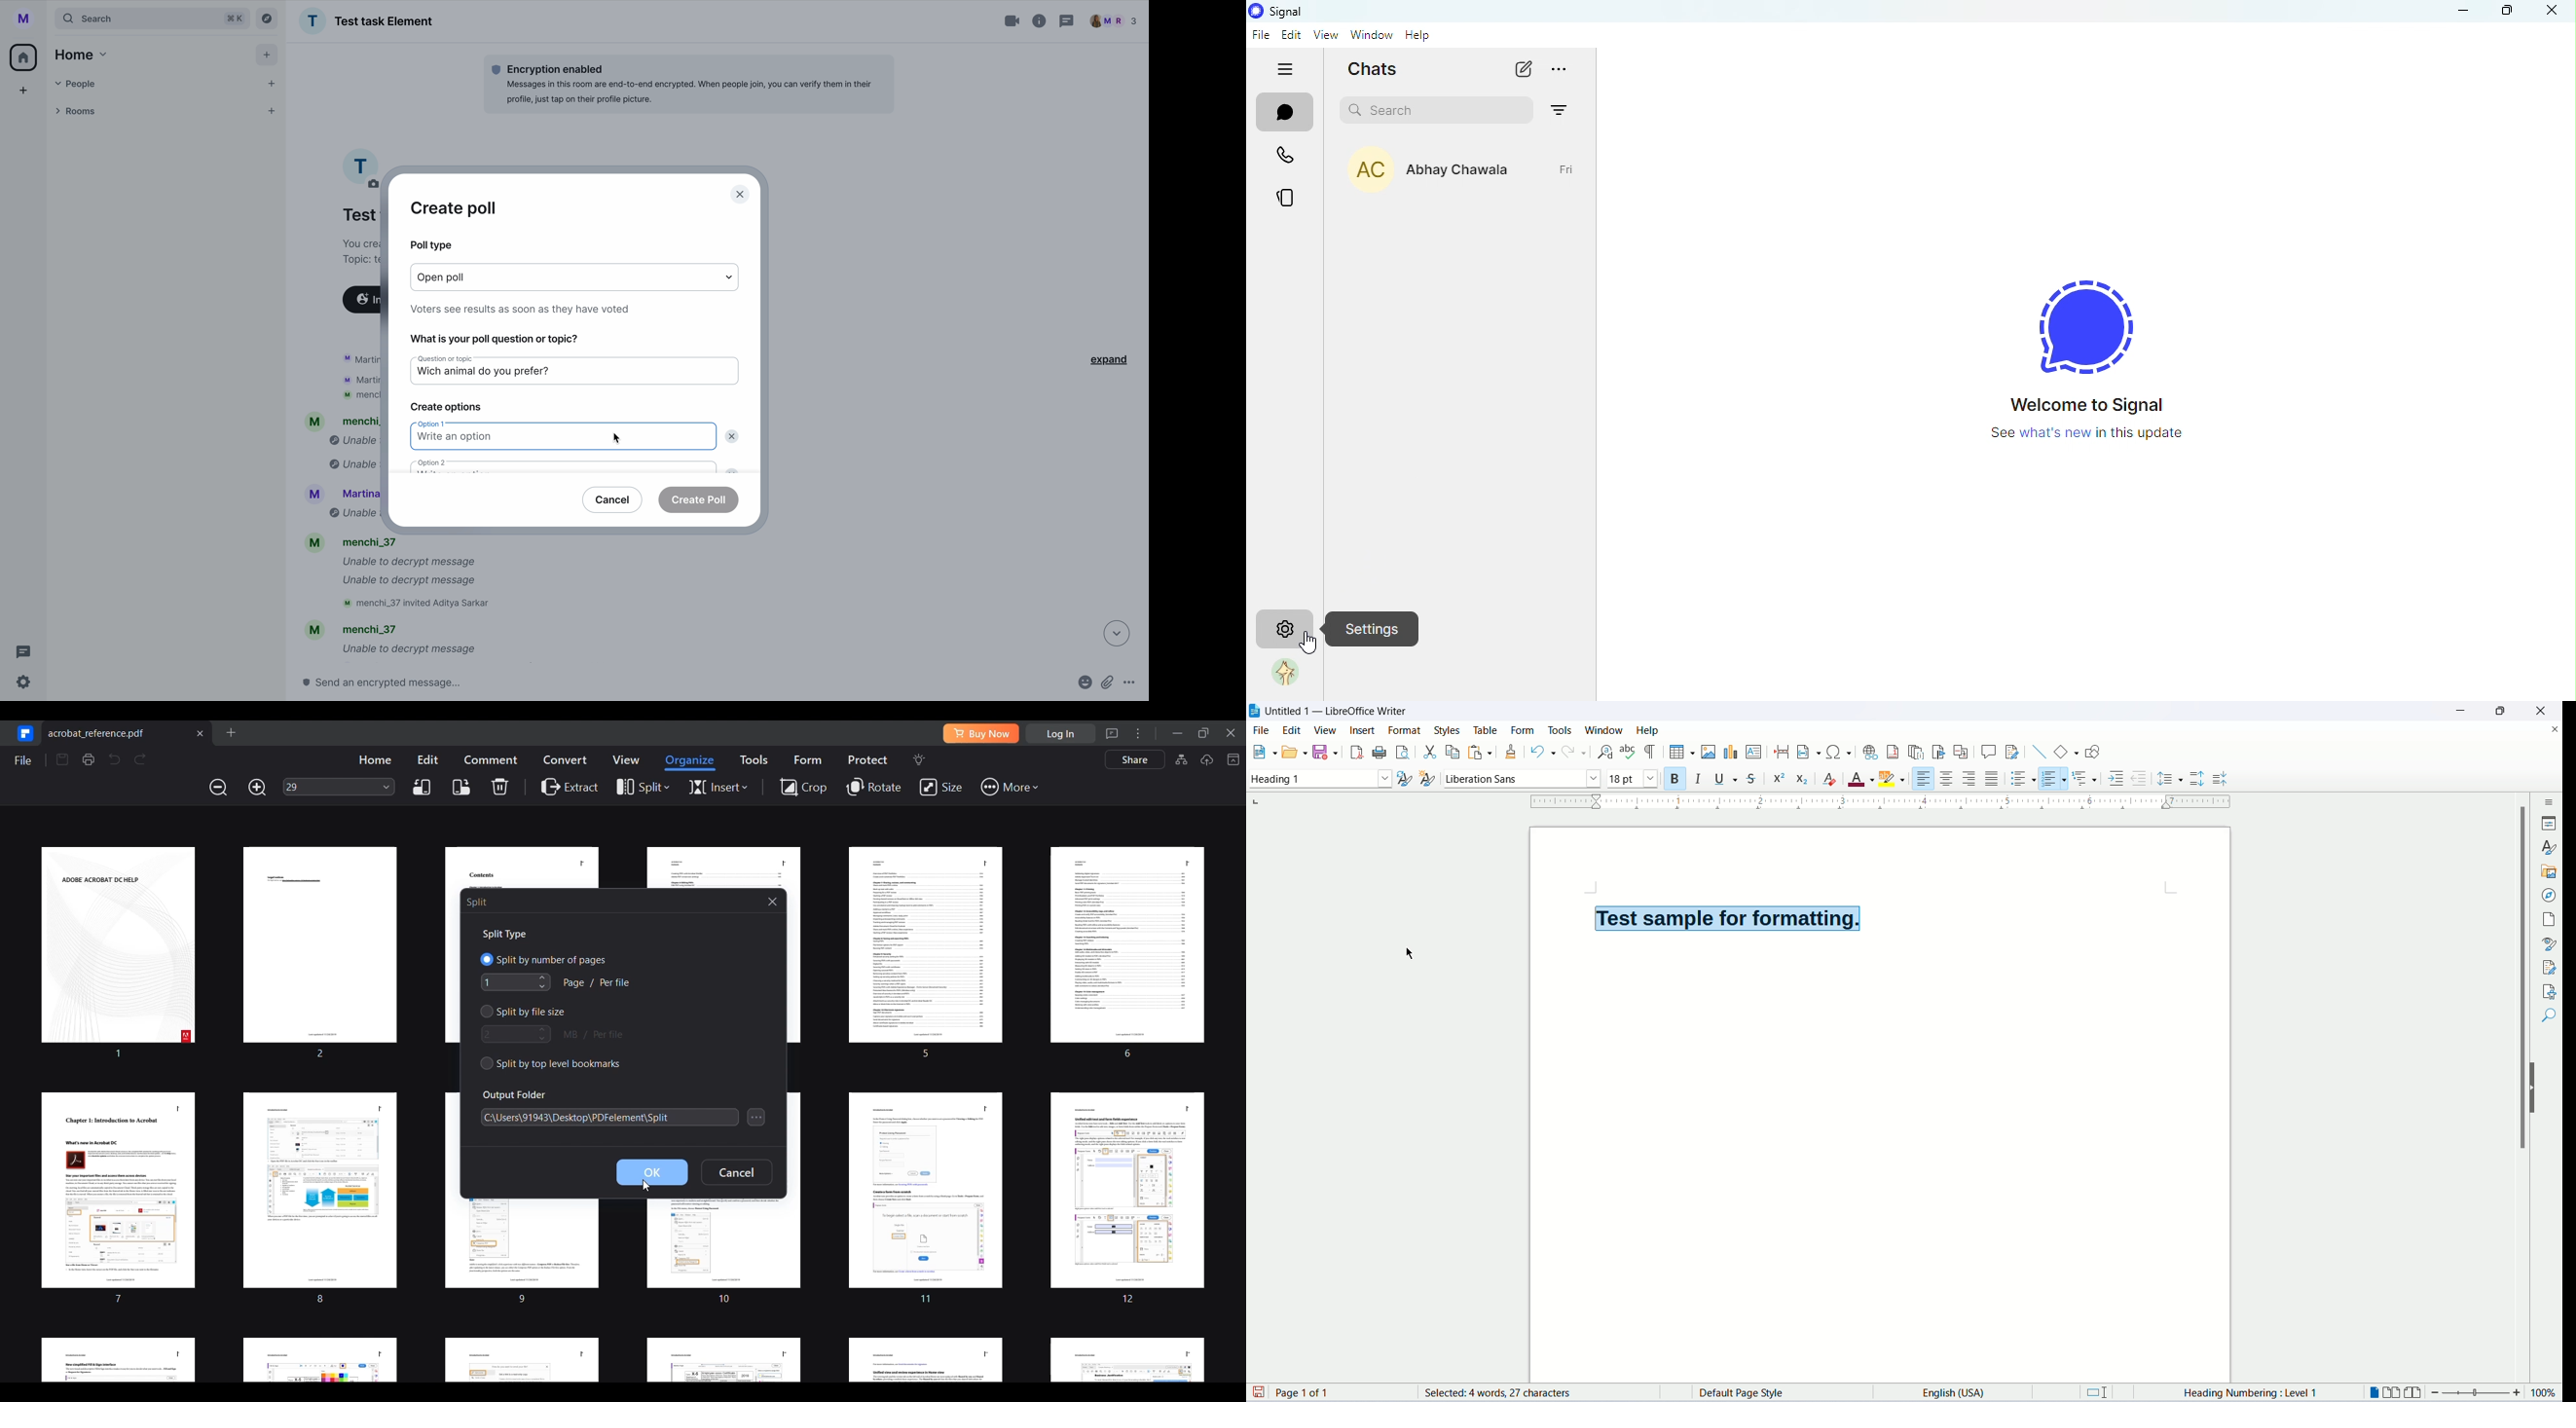 The width and height of the screenshot is (2576, 1428). What do you see at coordinates (2376, 1392) in the screenshot?
I see `single page view` at bounding box center [2376, 1392].